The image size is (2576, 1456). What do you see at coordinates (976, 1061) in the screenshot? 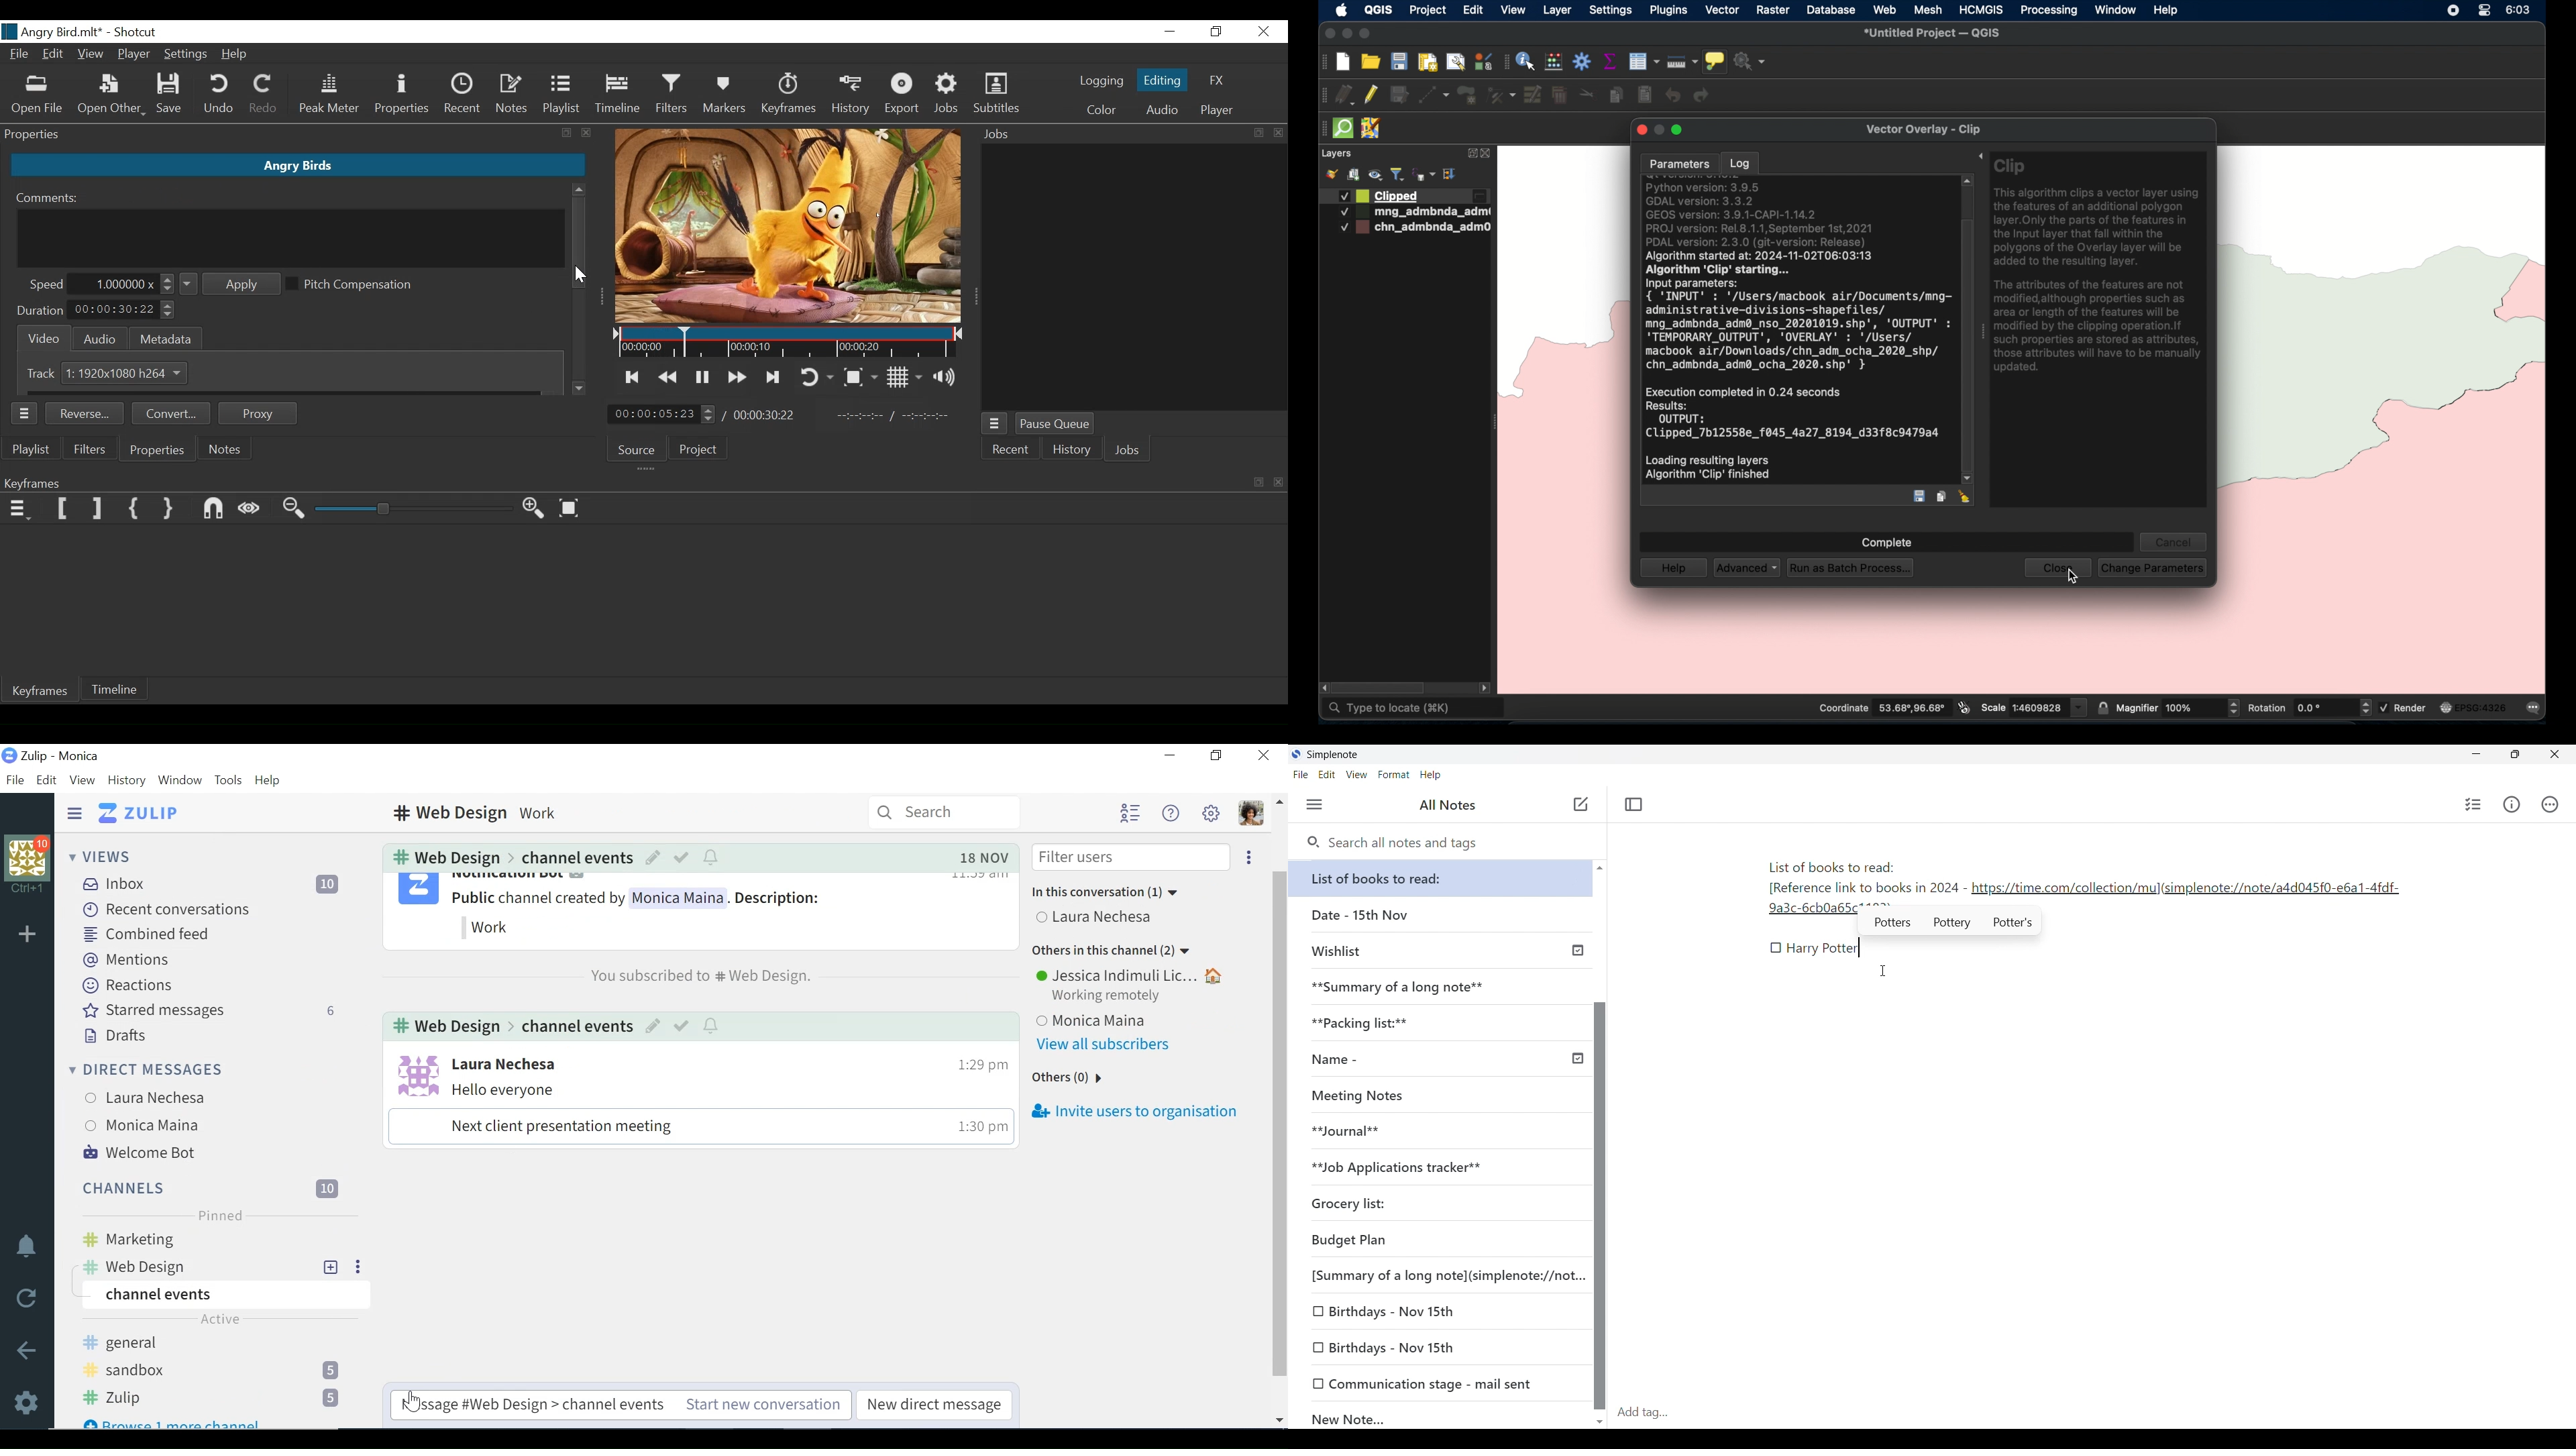
I see `time` at bounding box center [976, 1061].